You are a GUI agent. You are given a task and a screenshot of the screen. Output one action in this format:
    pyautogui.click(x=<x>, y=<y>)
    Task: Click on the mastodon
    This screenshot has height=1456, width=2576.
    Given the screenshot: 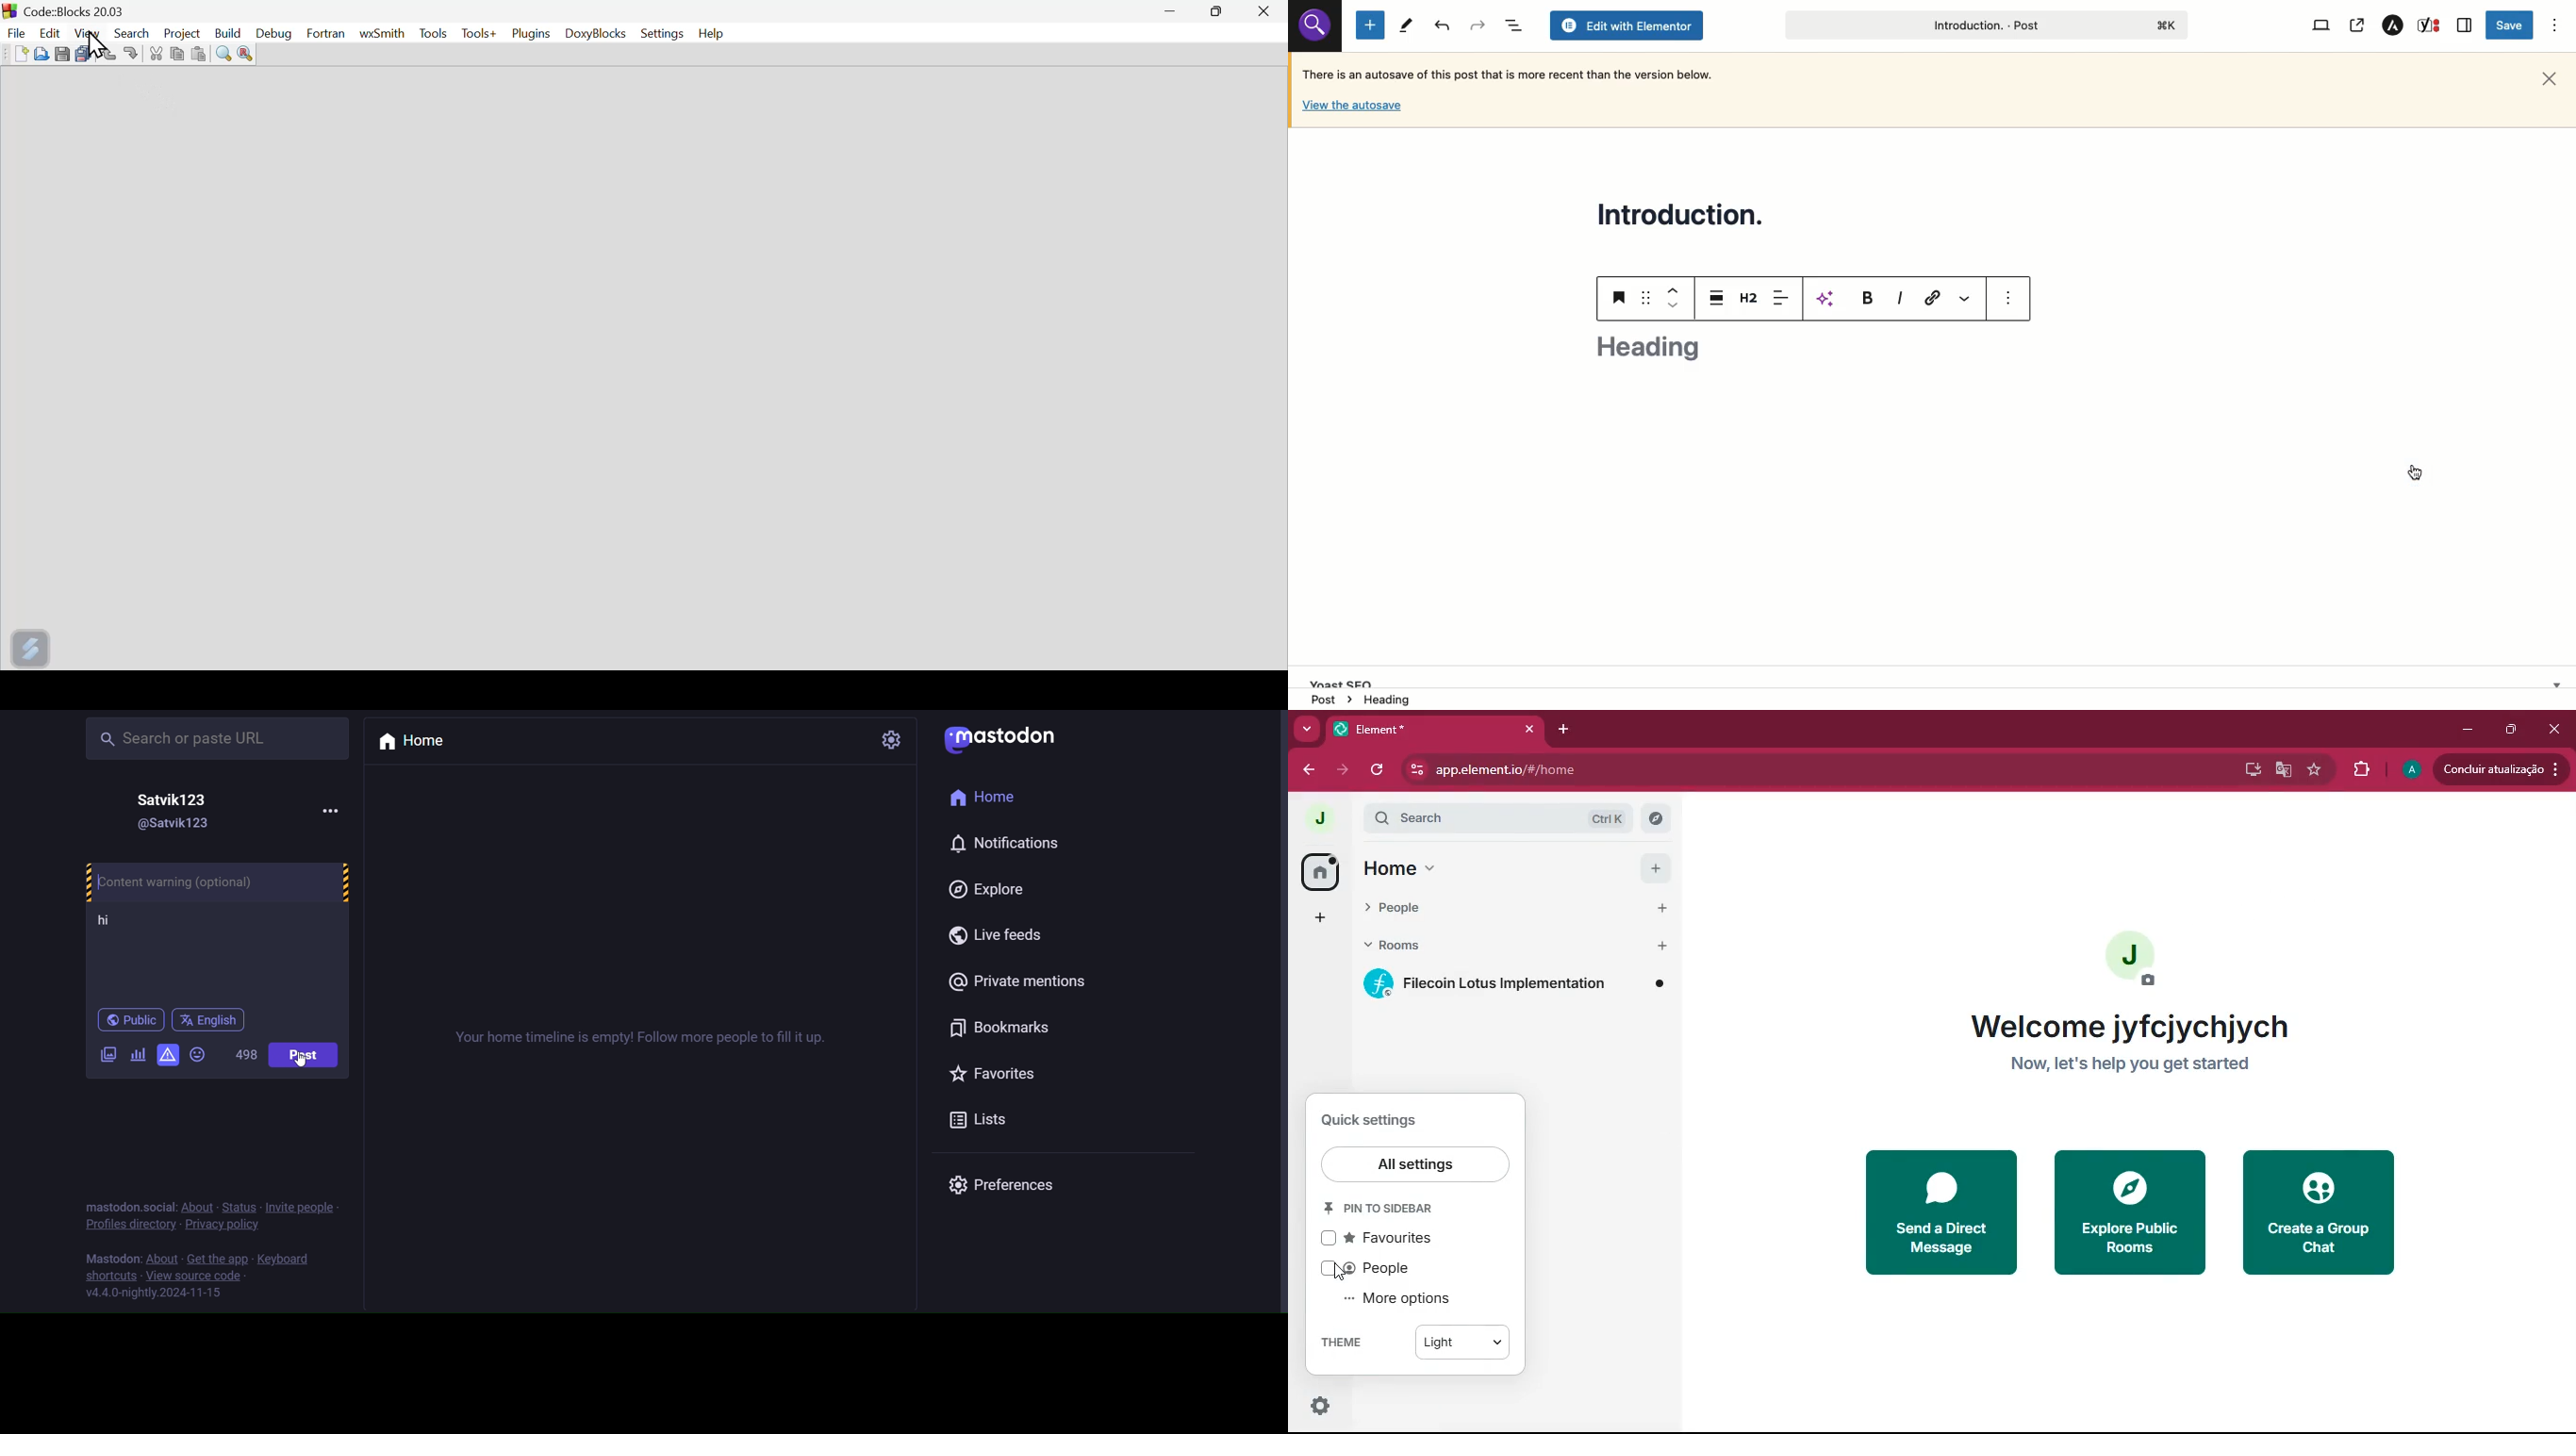 What is the action you would take?
    pyautogui.click(x=1004, y=737)
    